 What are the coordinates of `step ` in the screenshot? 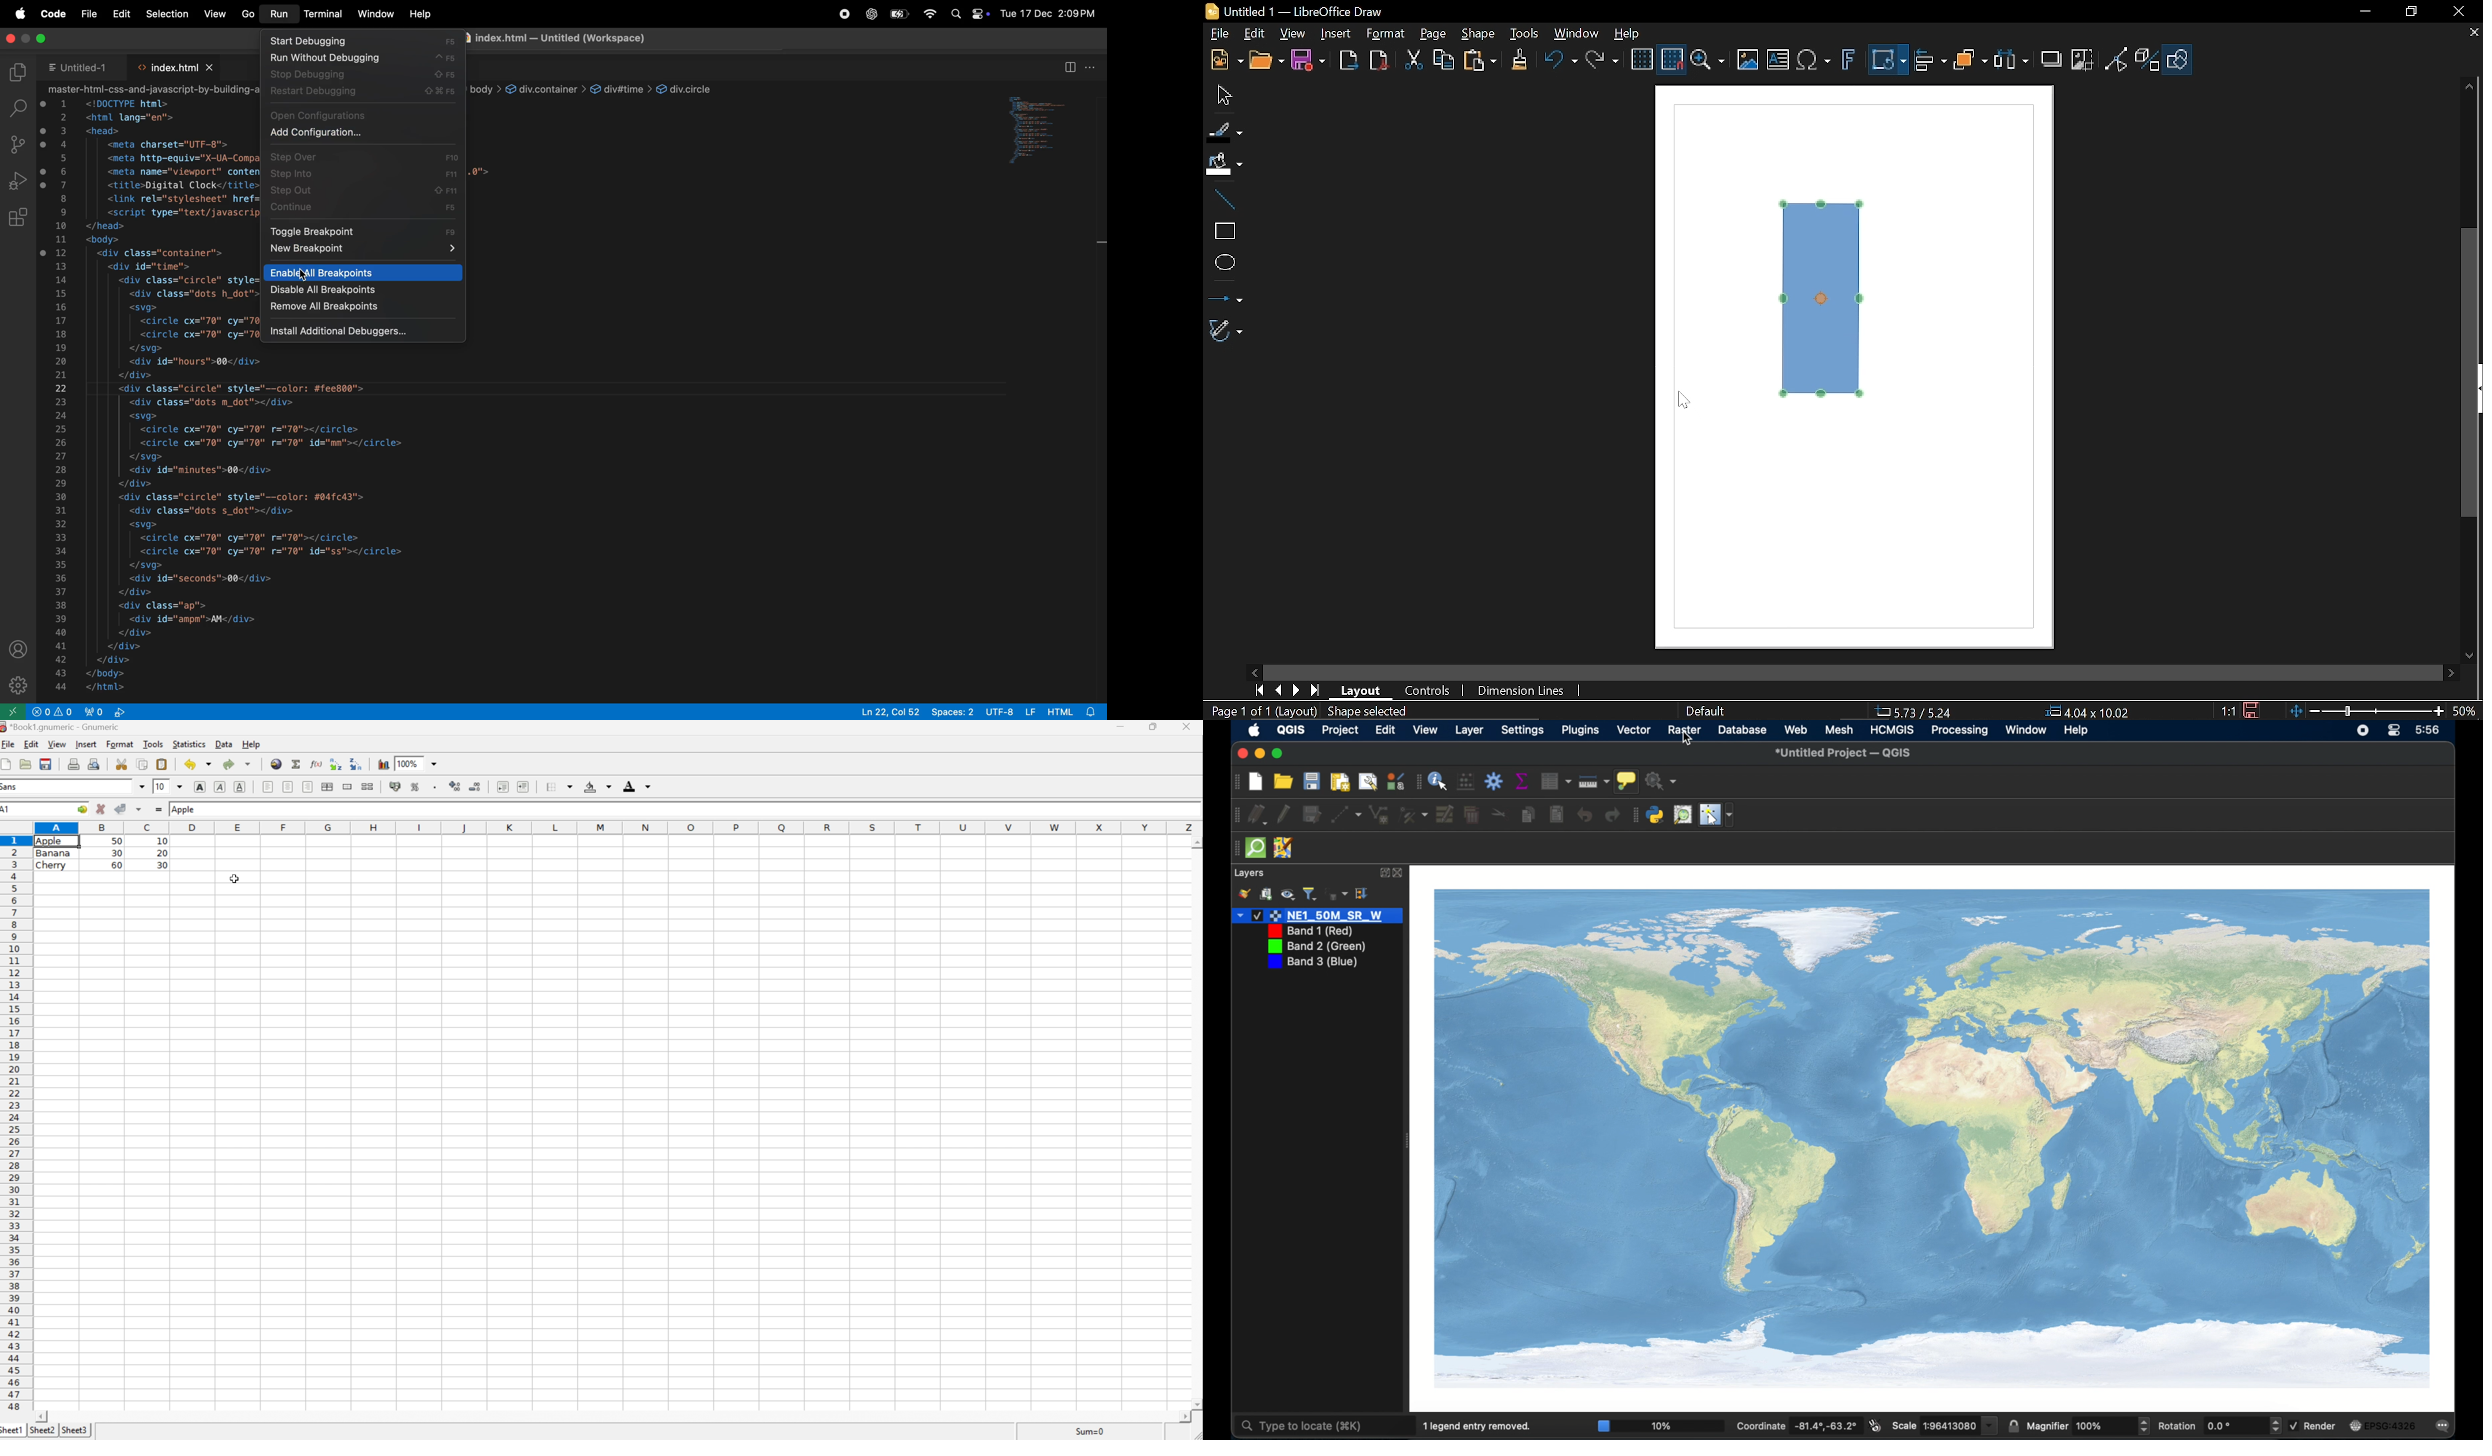 It's located at (362, 194).